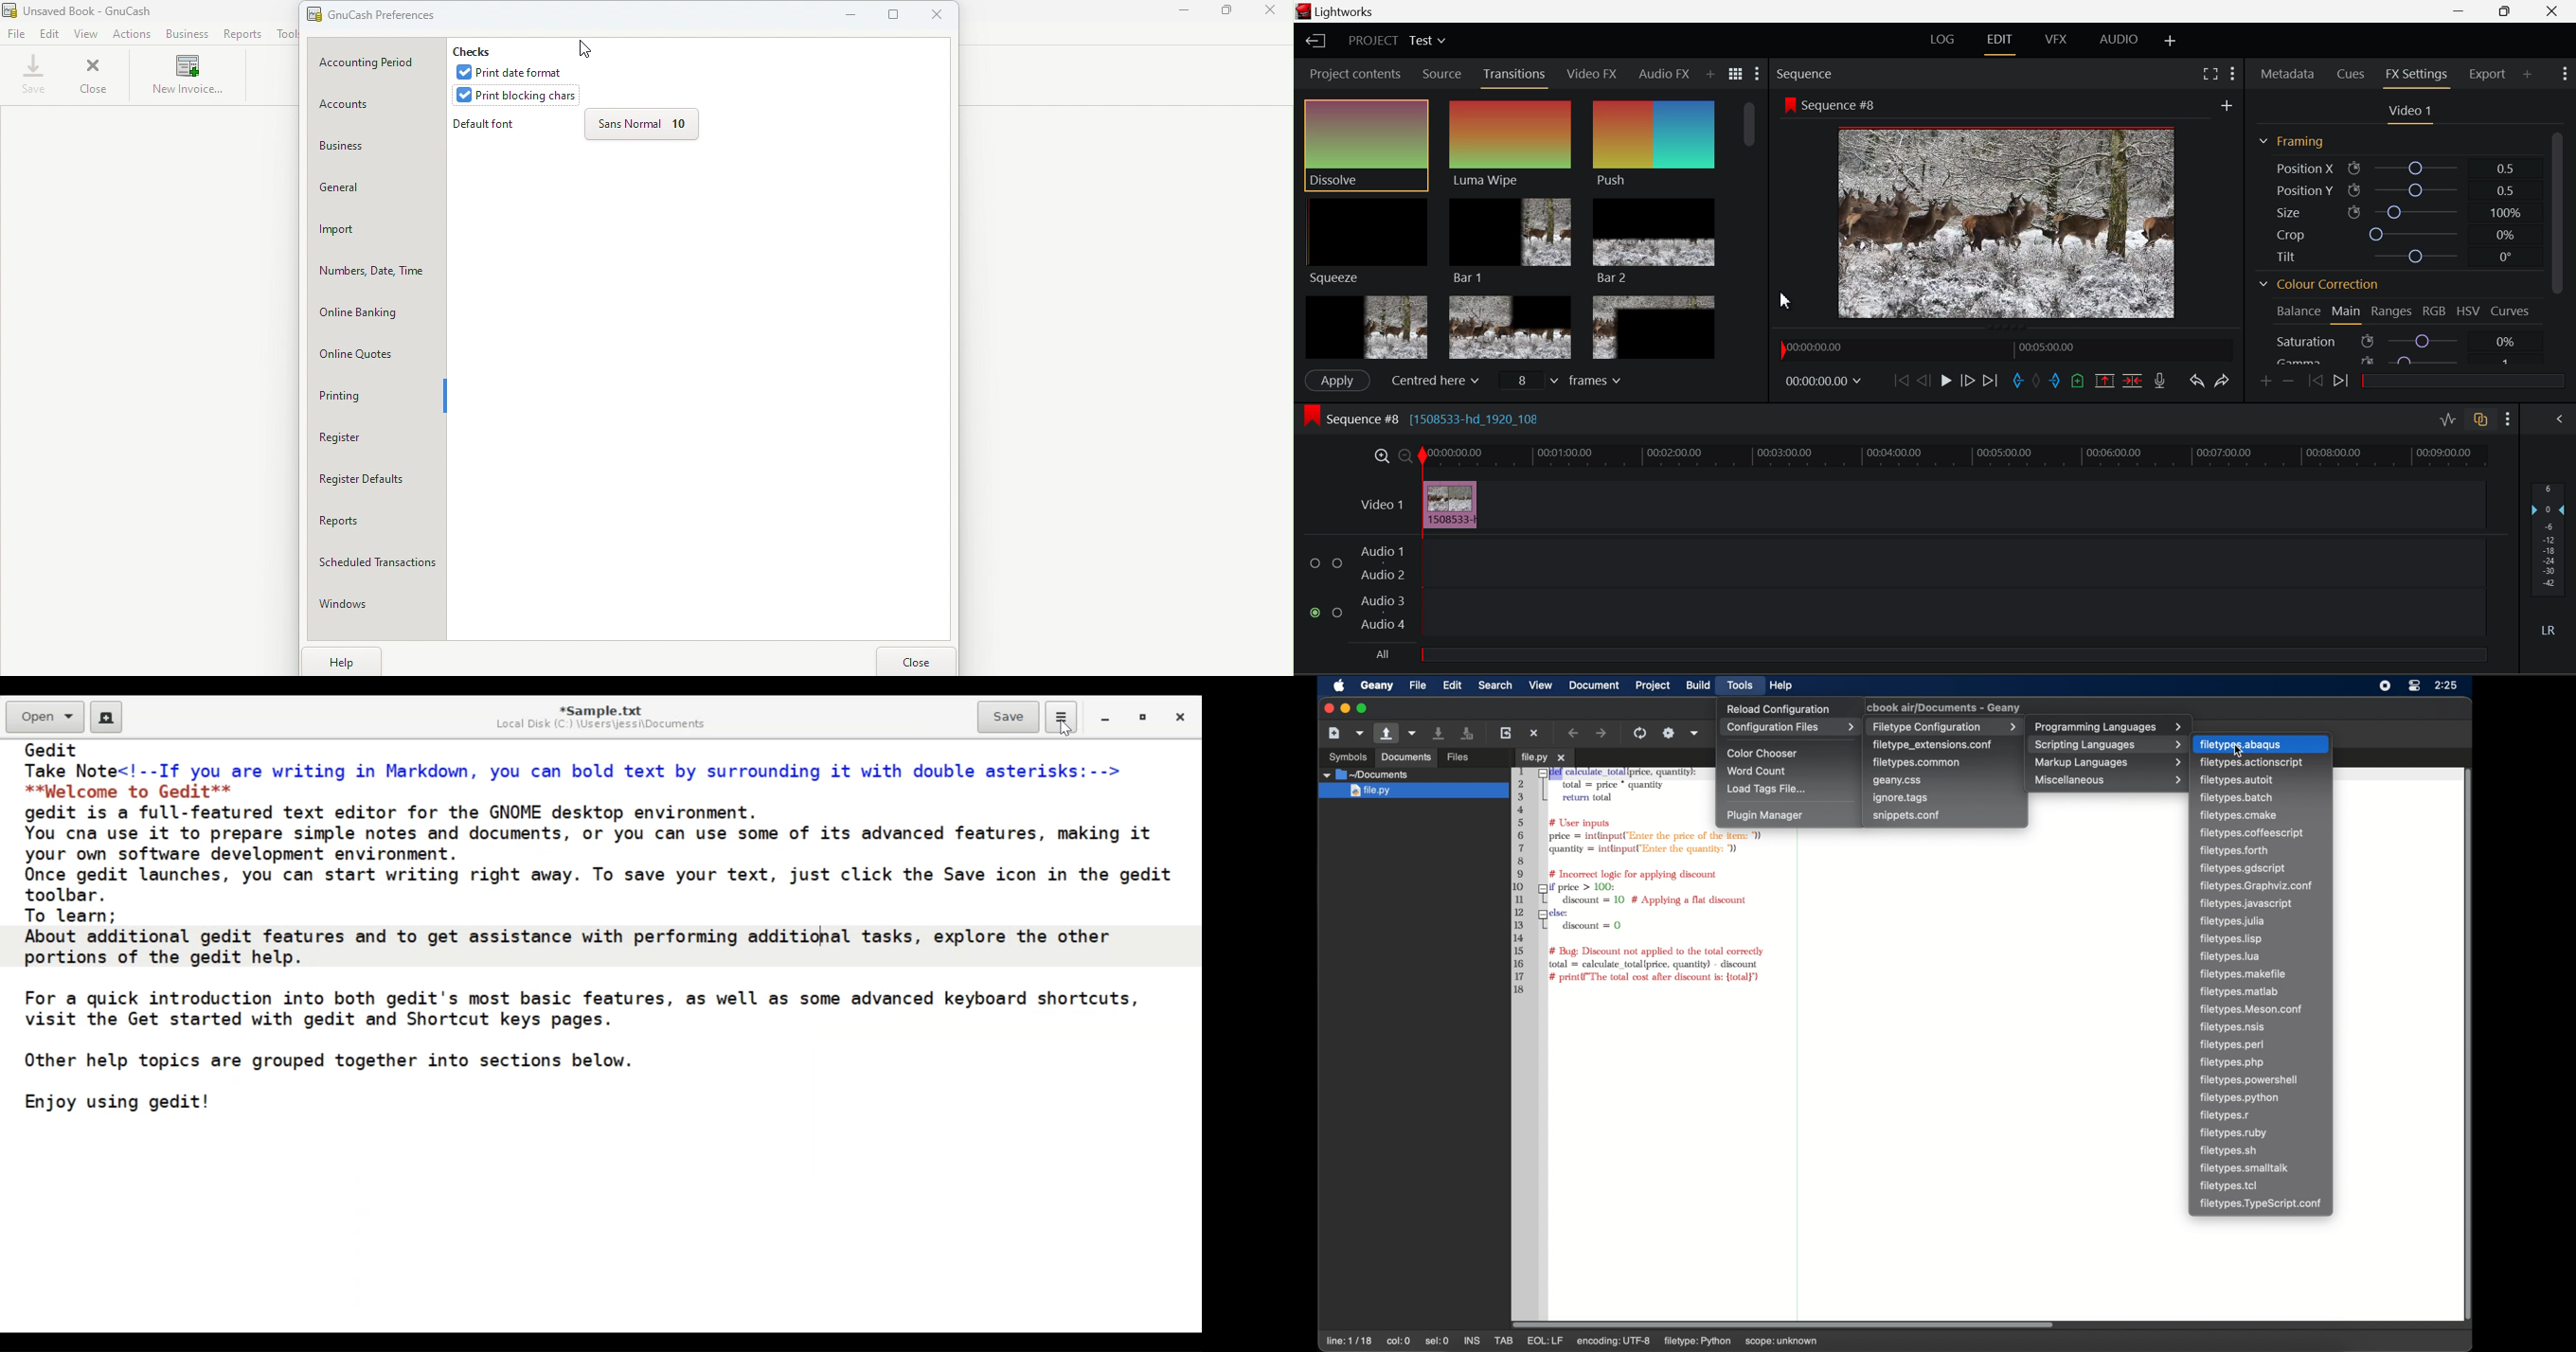 Image resolution: width=2576 pixels, height=1372 pixels. What do you see at coordinates (1365, 326) in the screenshot?
I see `Box 1` at bounding box center [1365, 326].